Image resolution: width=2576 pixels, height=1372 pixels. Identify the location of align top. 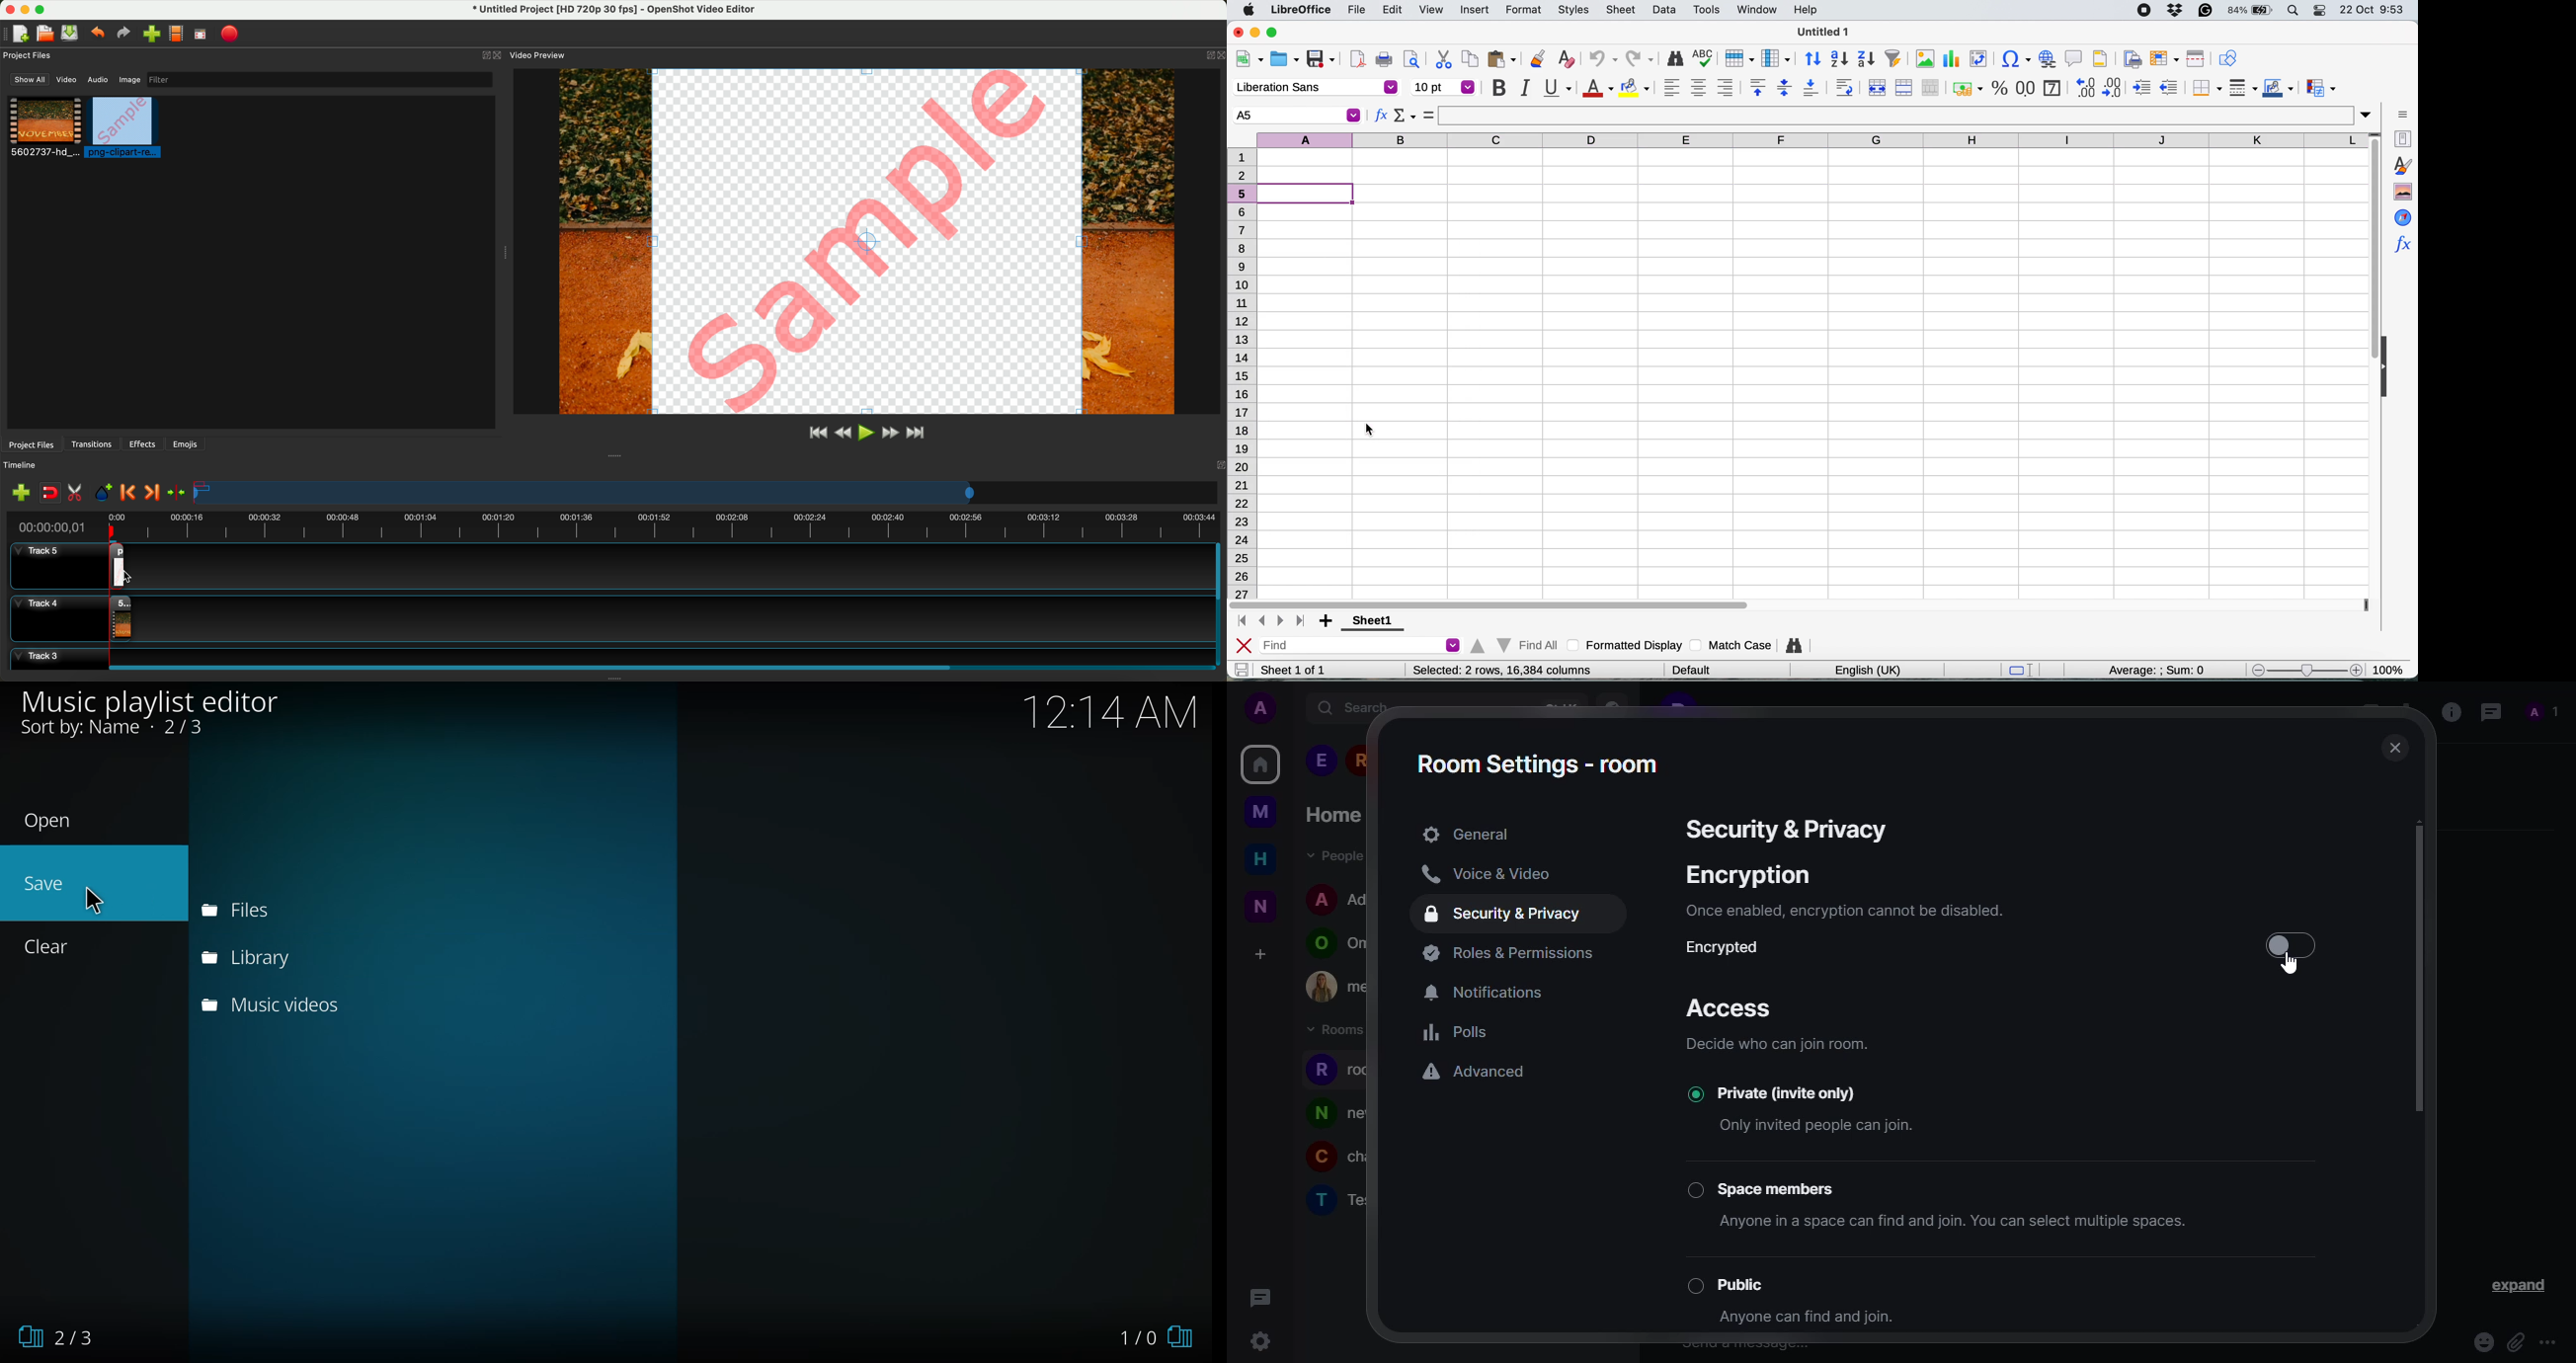
(1758, 87).